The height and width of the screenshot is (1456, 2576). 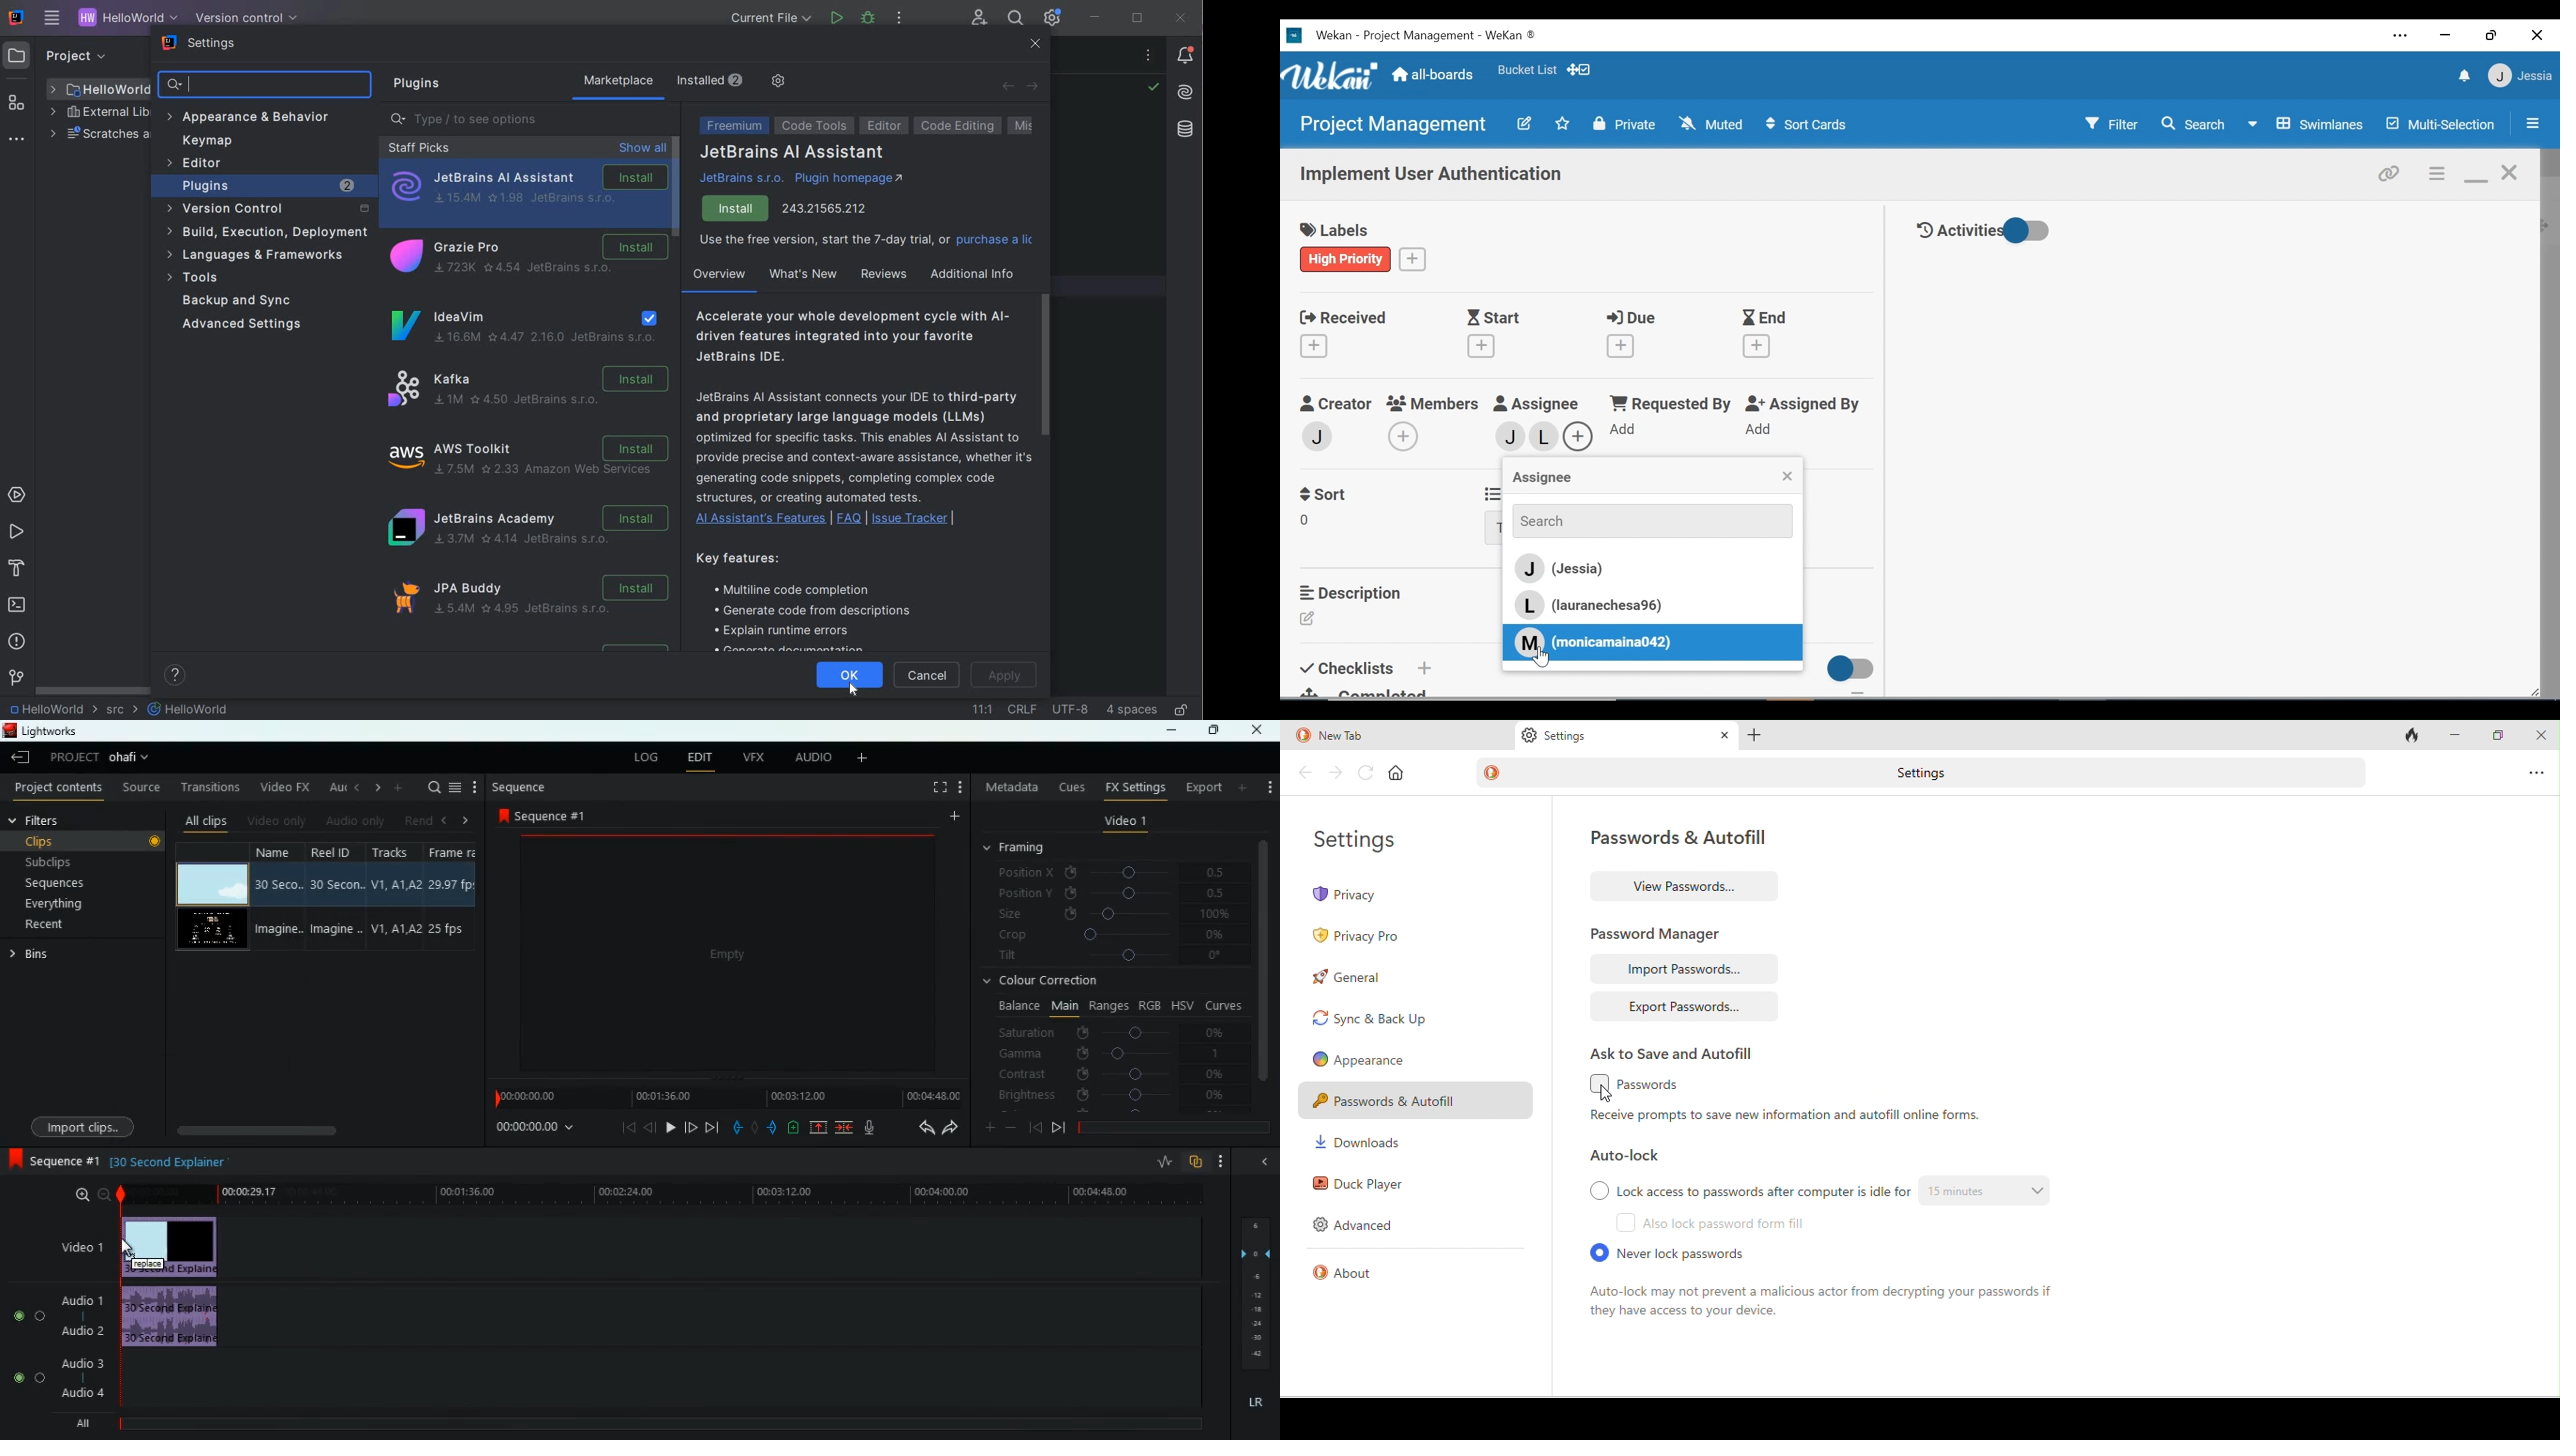 What do you see at coordinates (793, 1129) in the screenshot?
I see `battery` at bounding box center [793, 1129].